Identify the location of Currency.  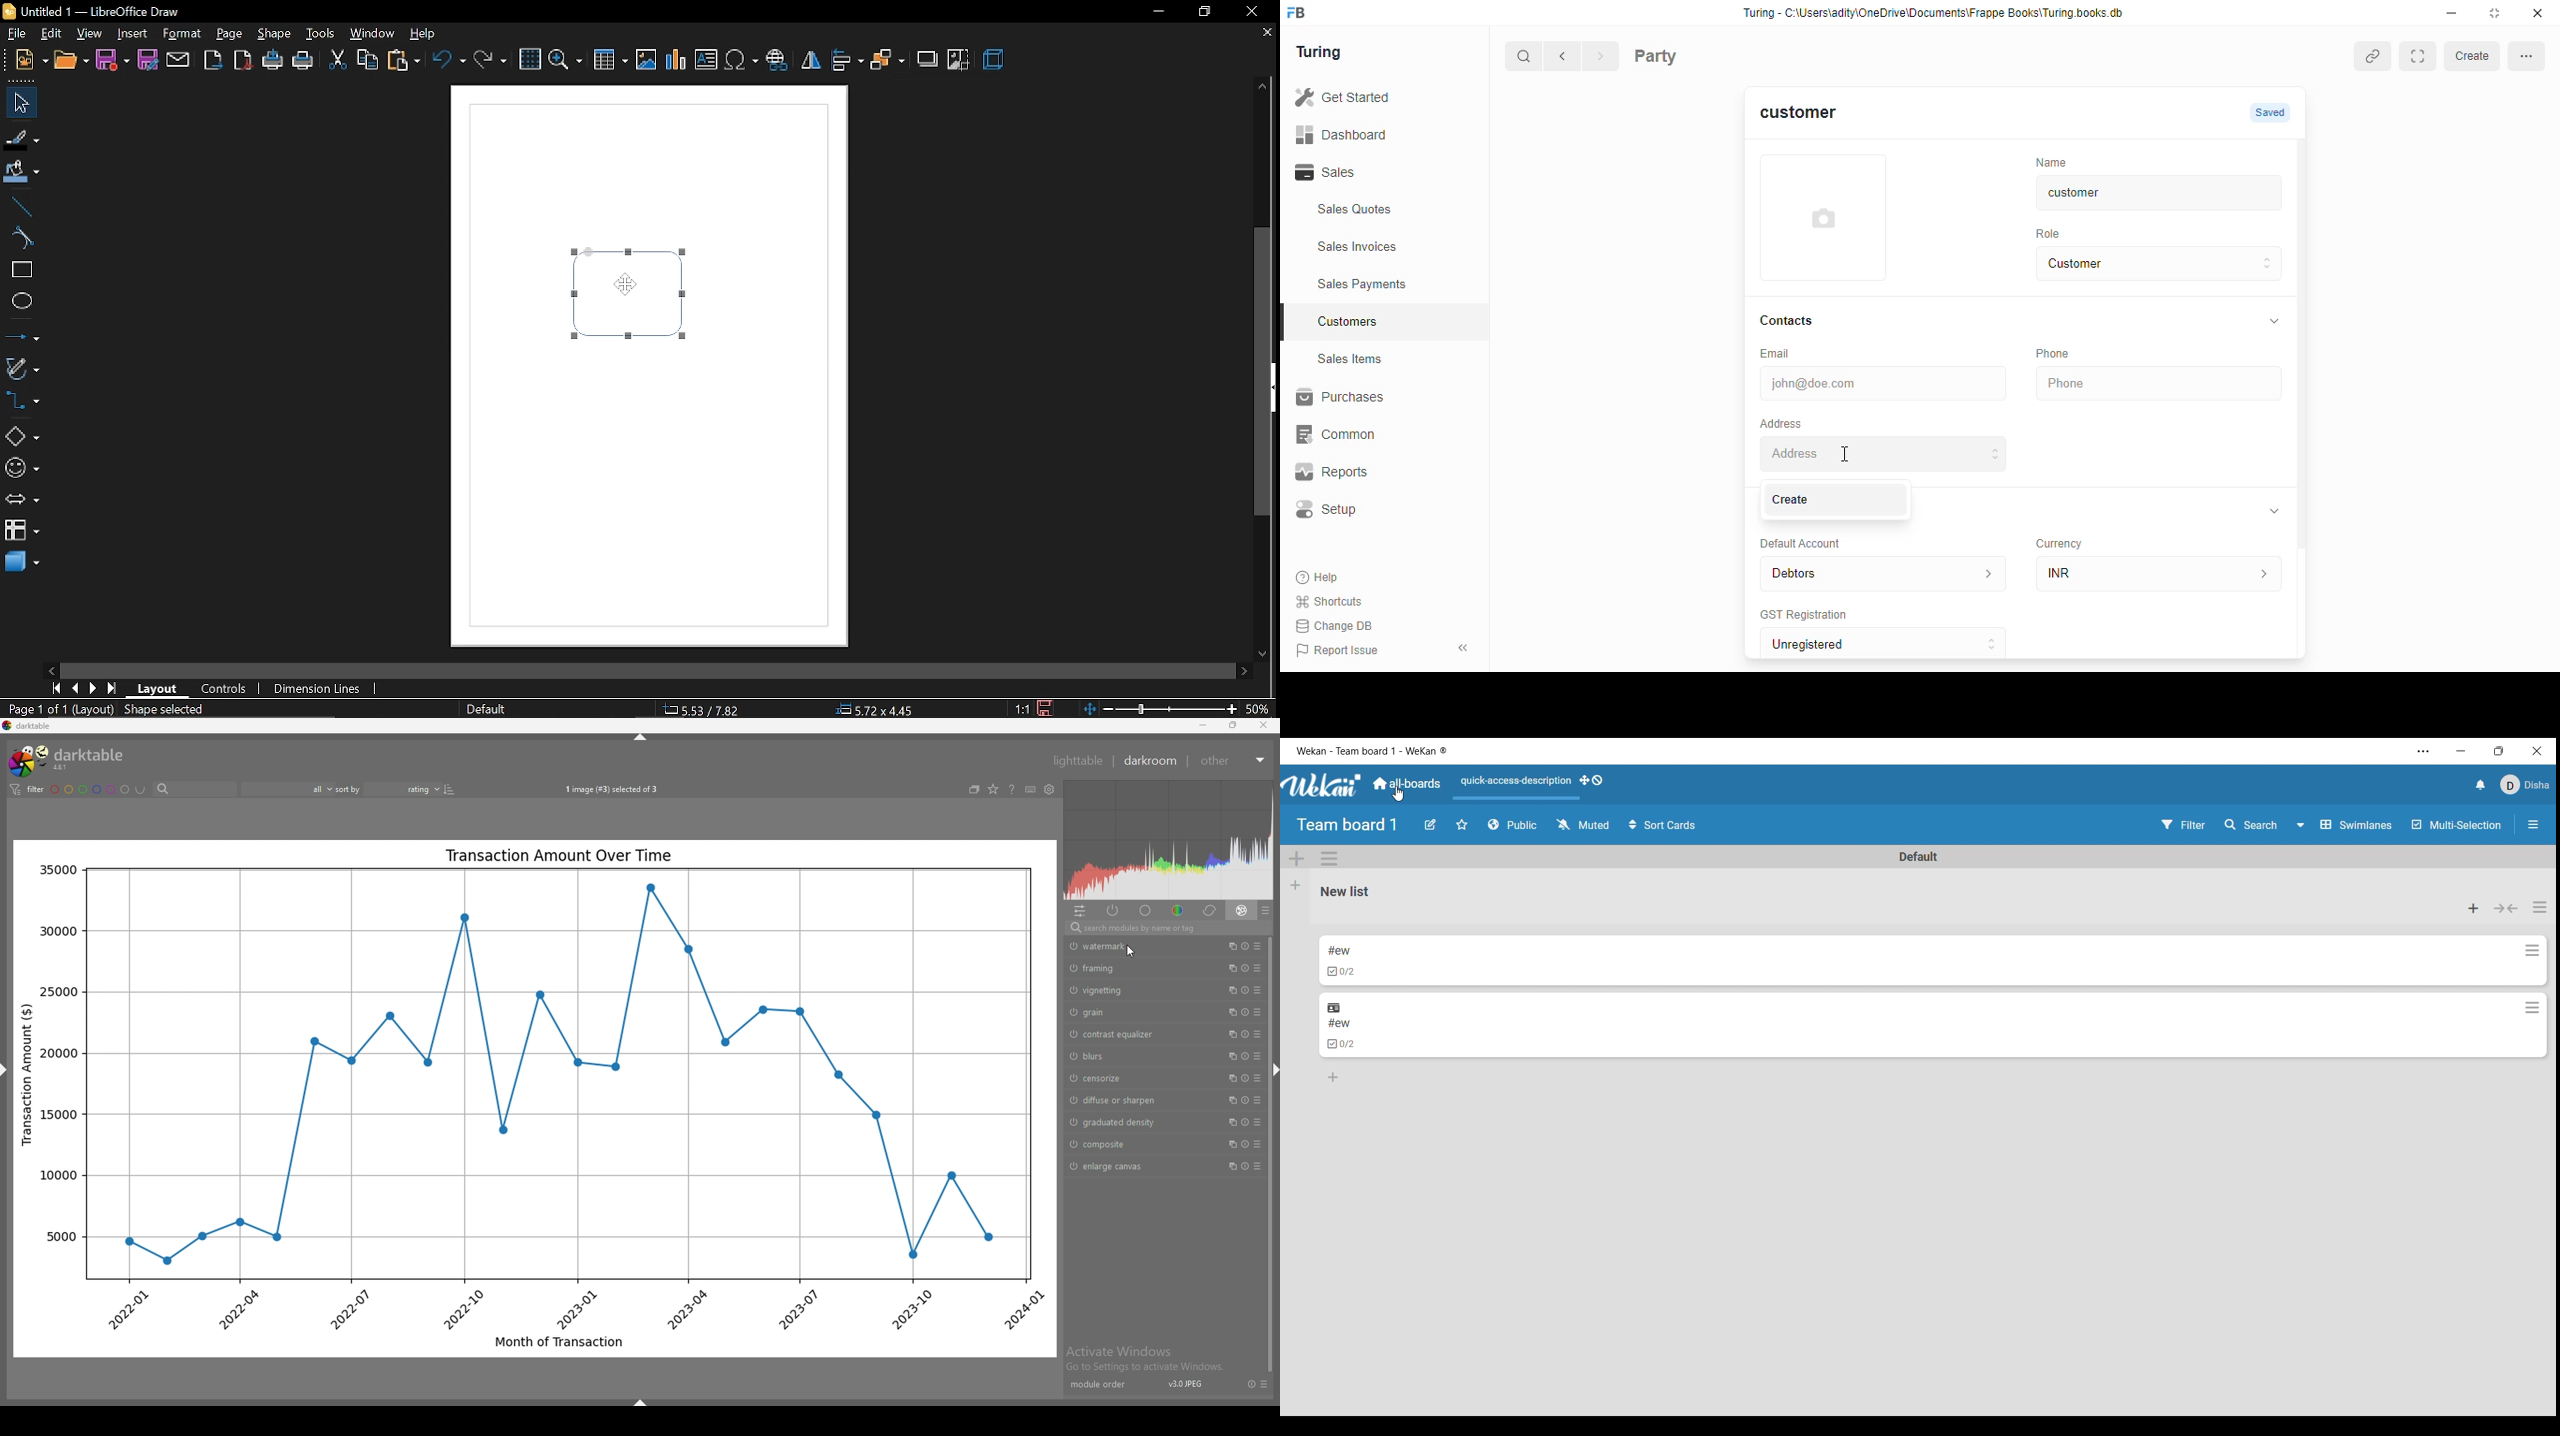
(2058, 544).